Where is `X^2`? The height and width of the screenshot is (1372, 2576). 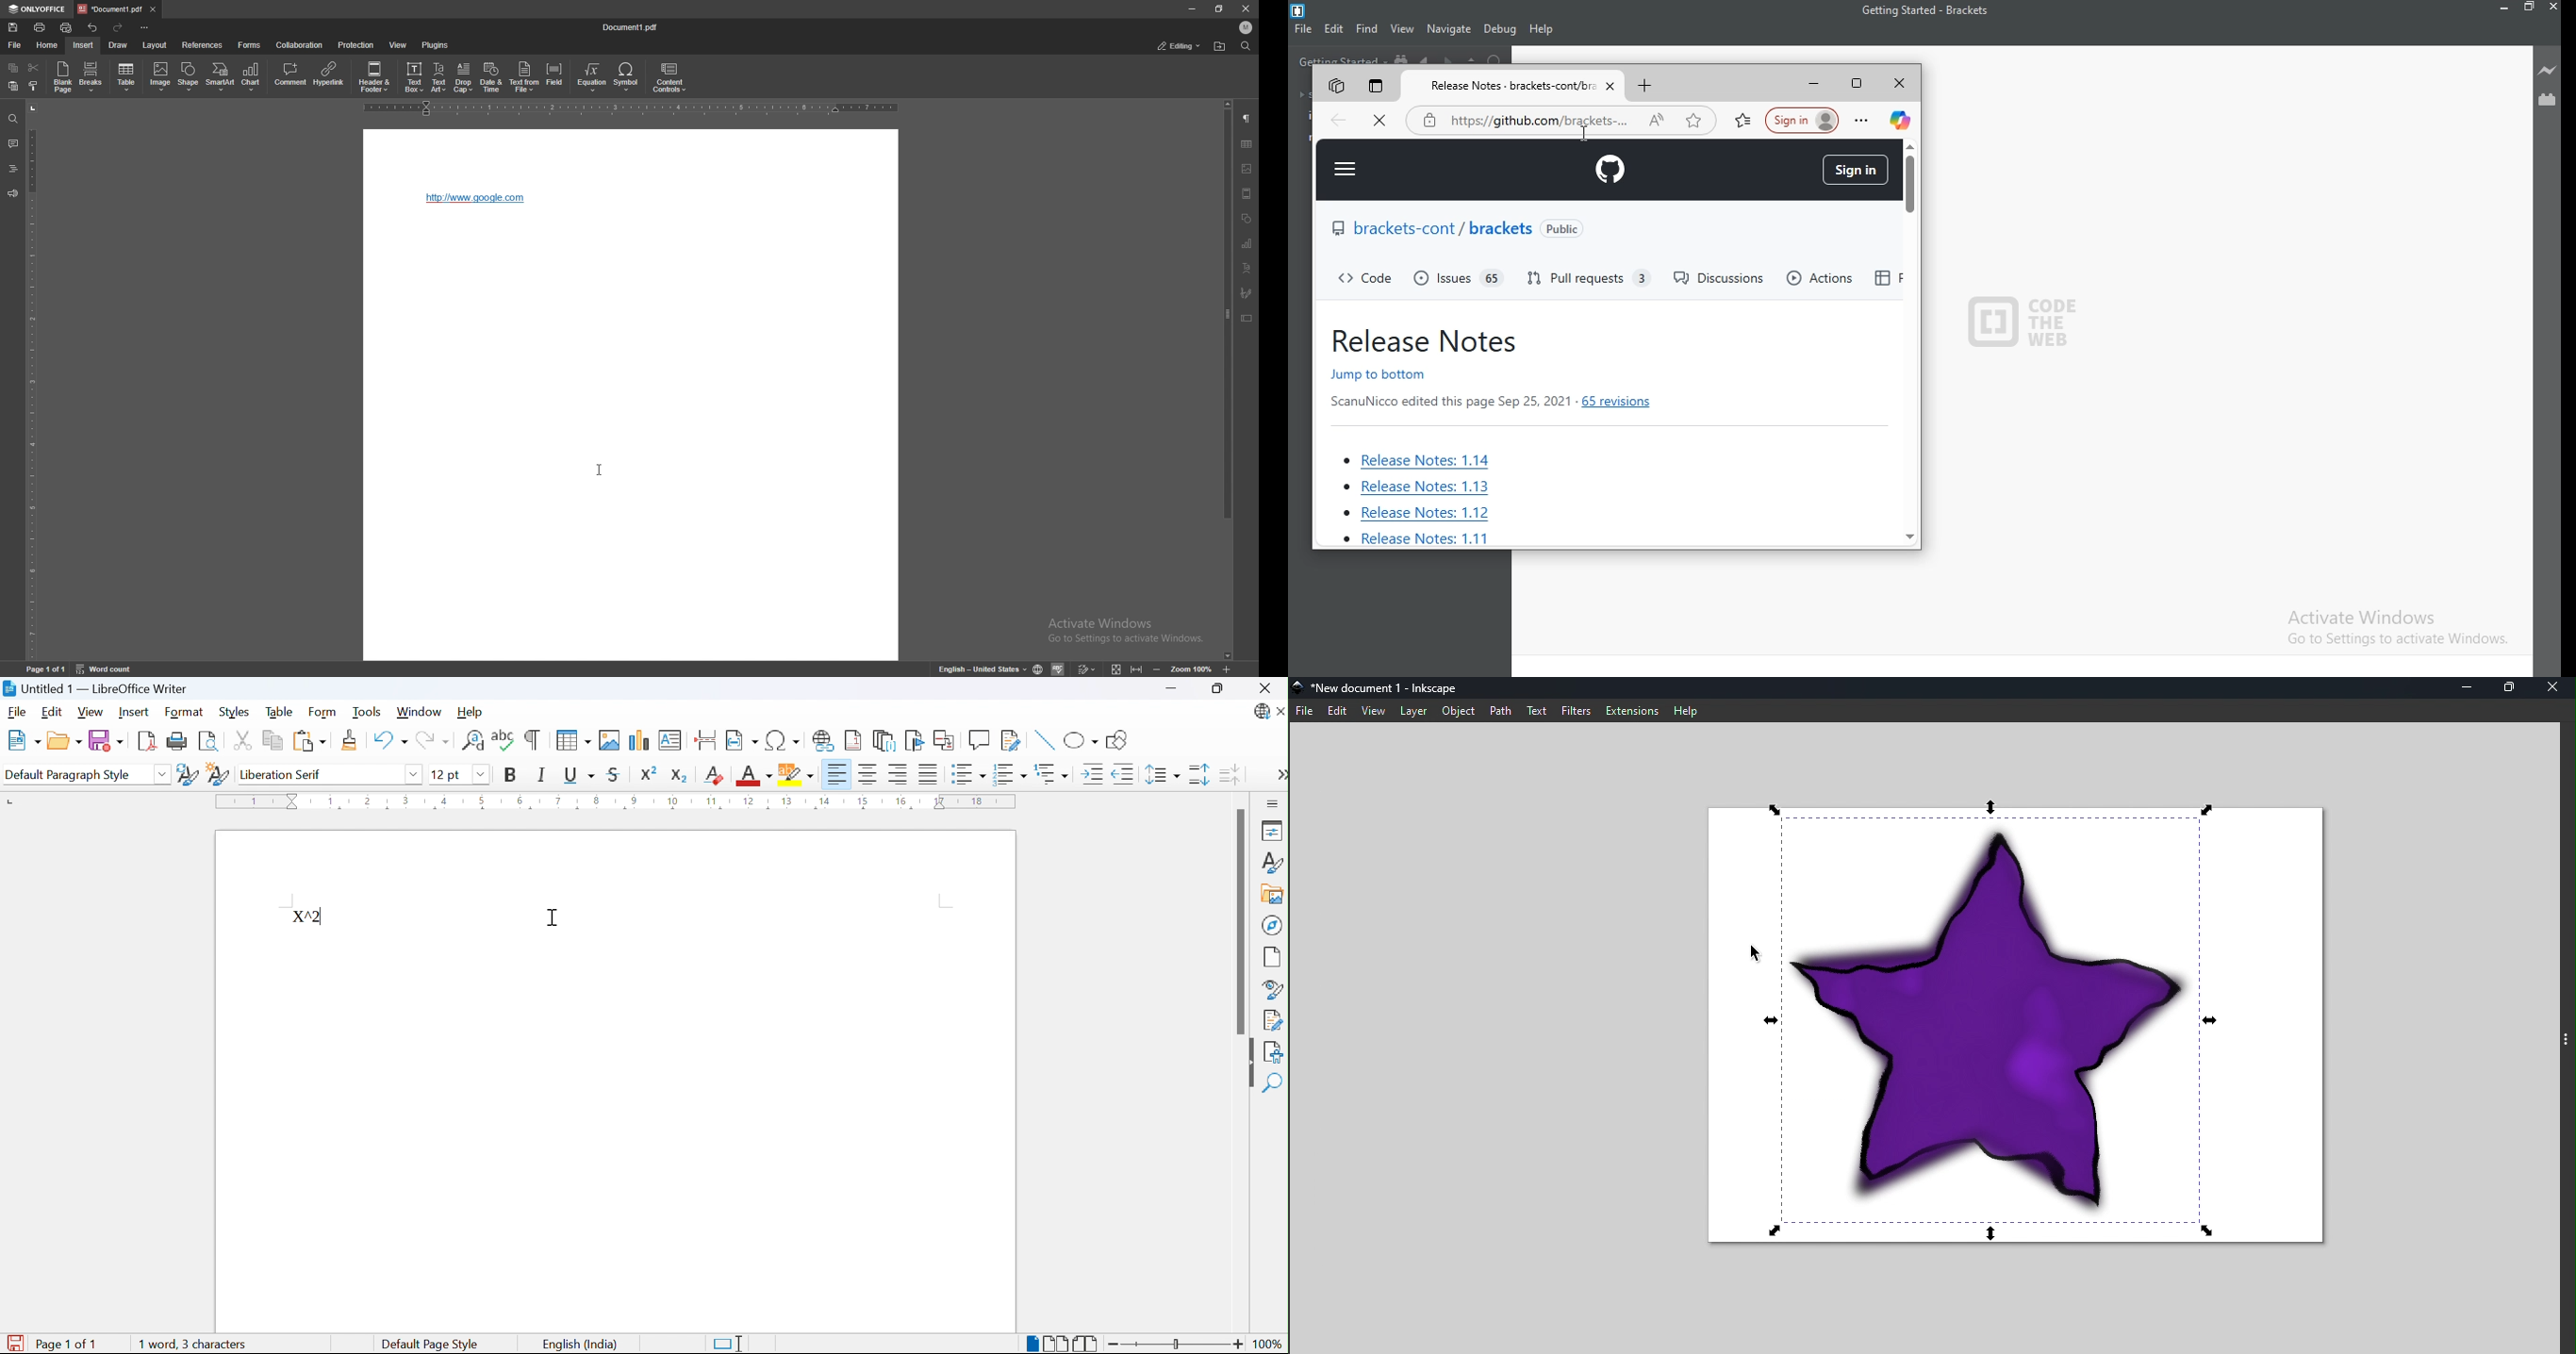 X^2 is located at coordinates (306, 917).